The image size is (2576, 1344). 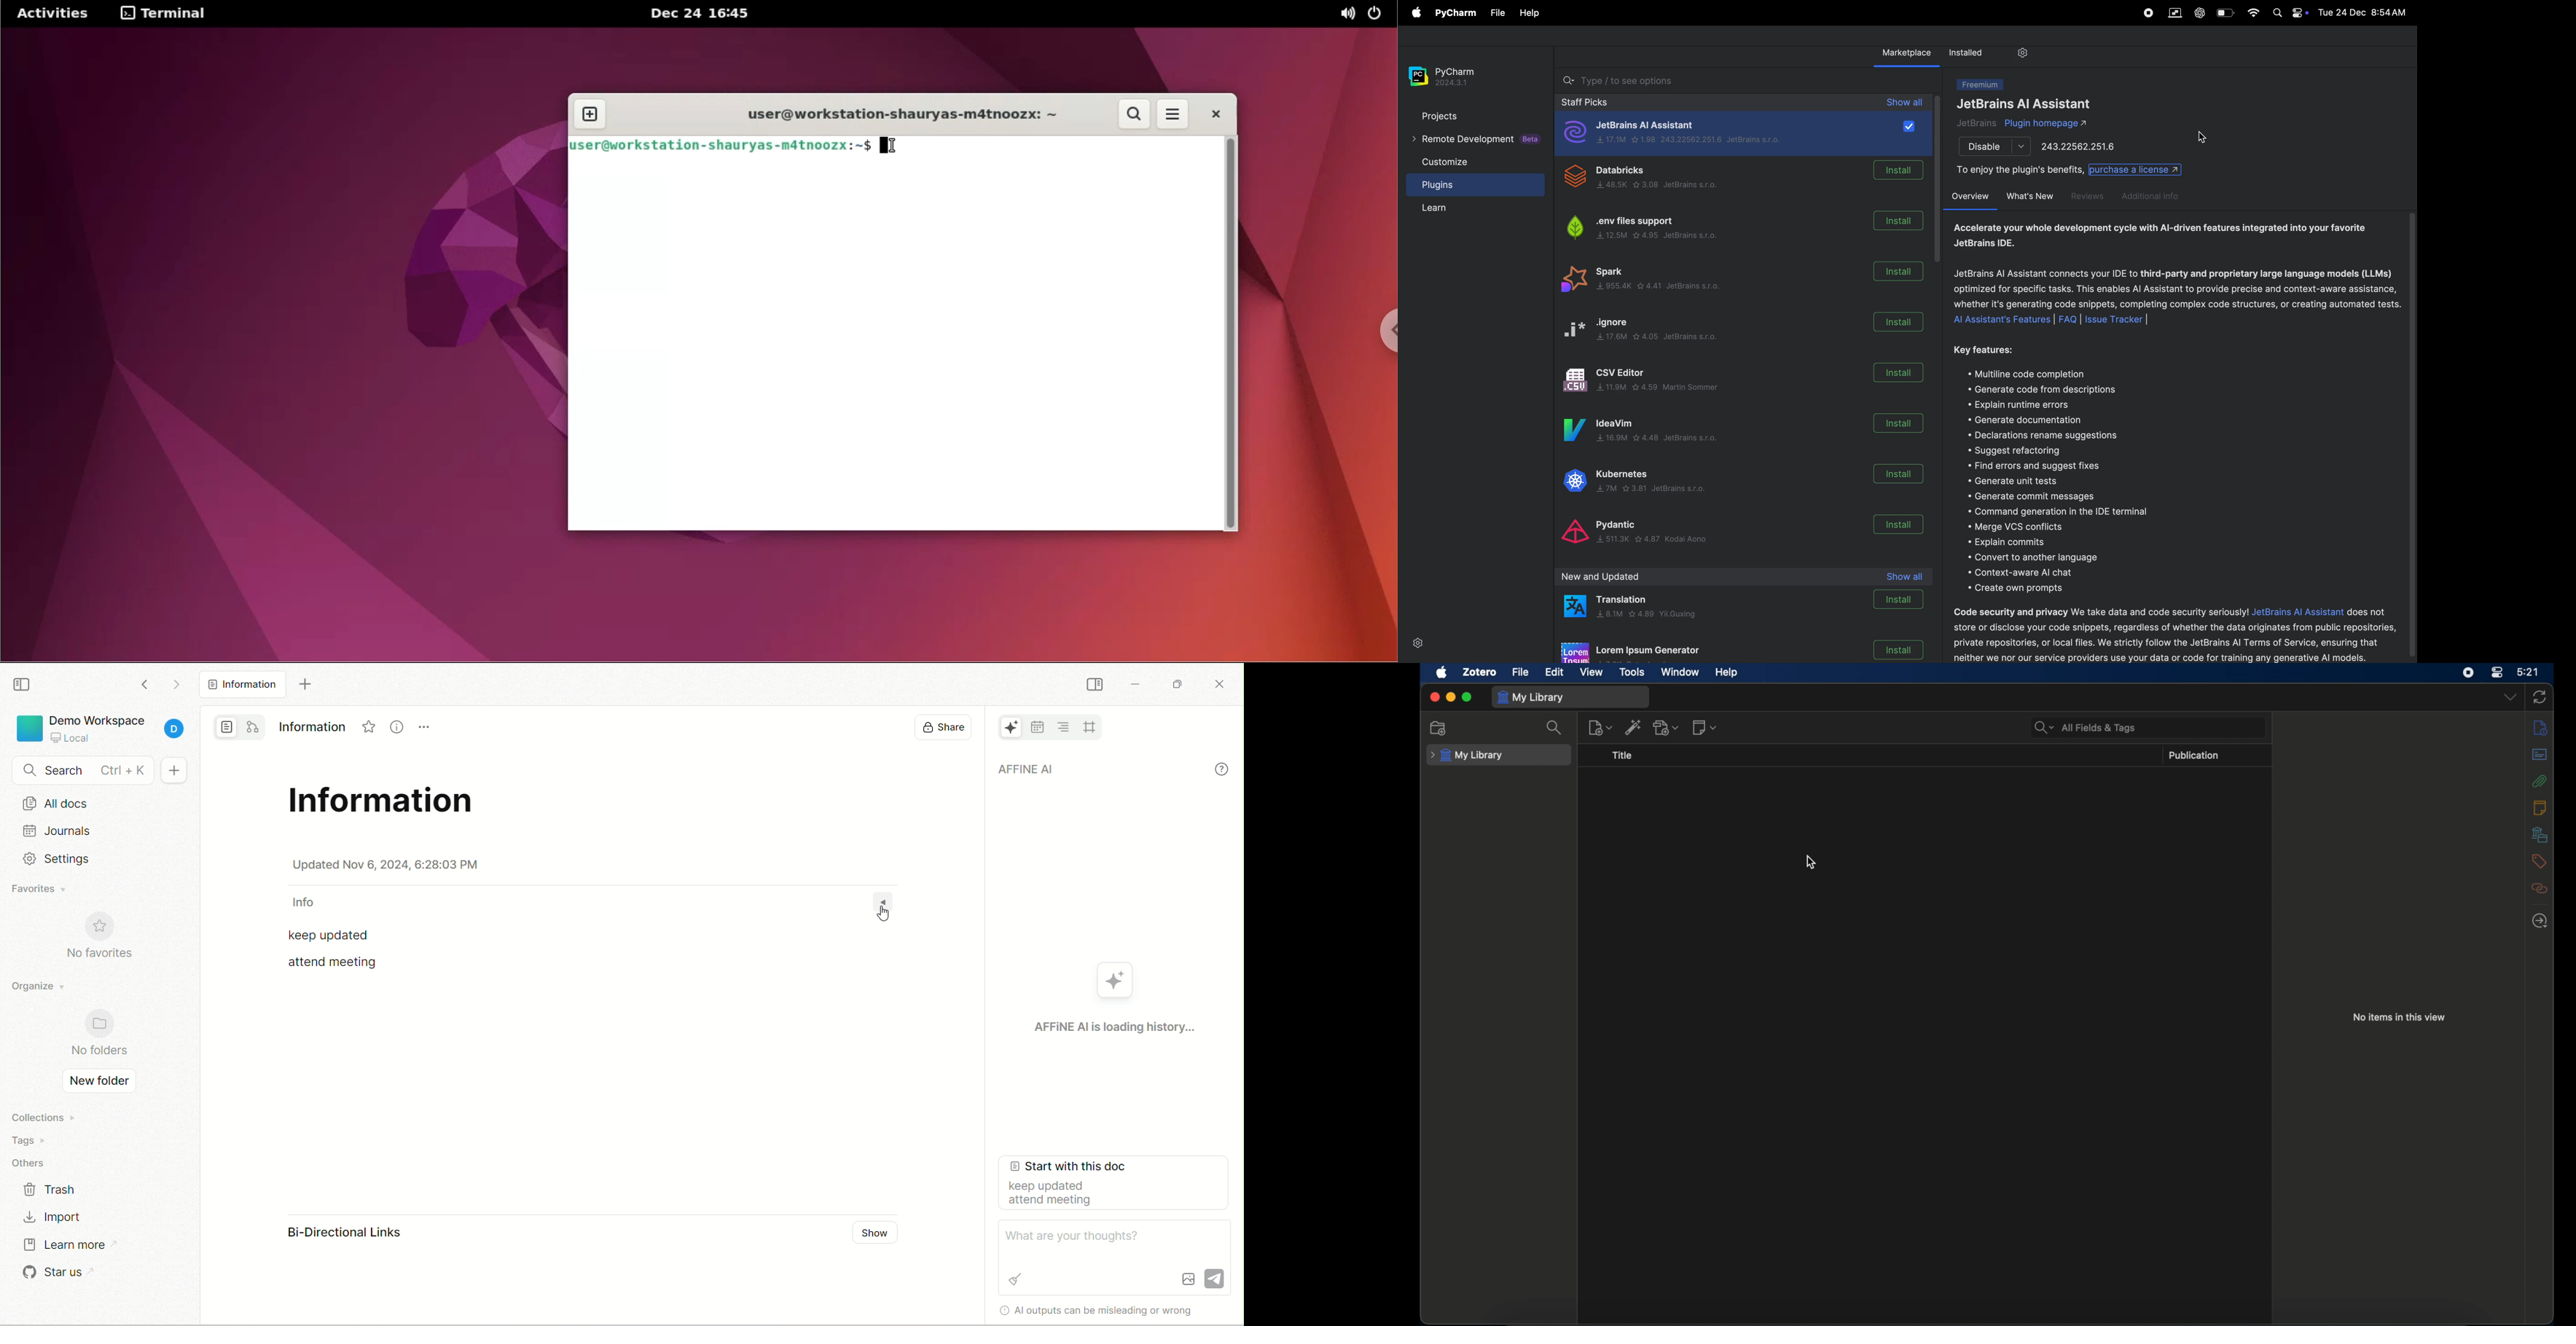 I want to click on view, so click(x=1590, y=672).